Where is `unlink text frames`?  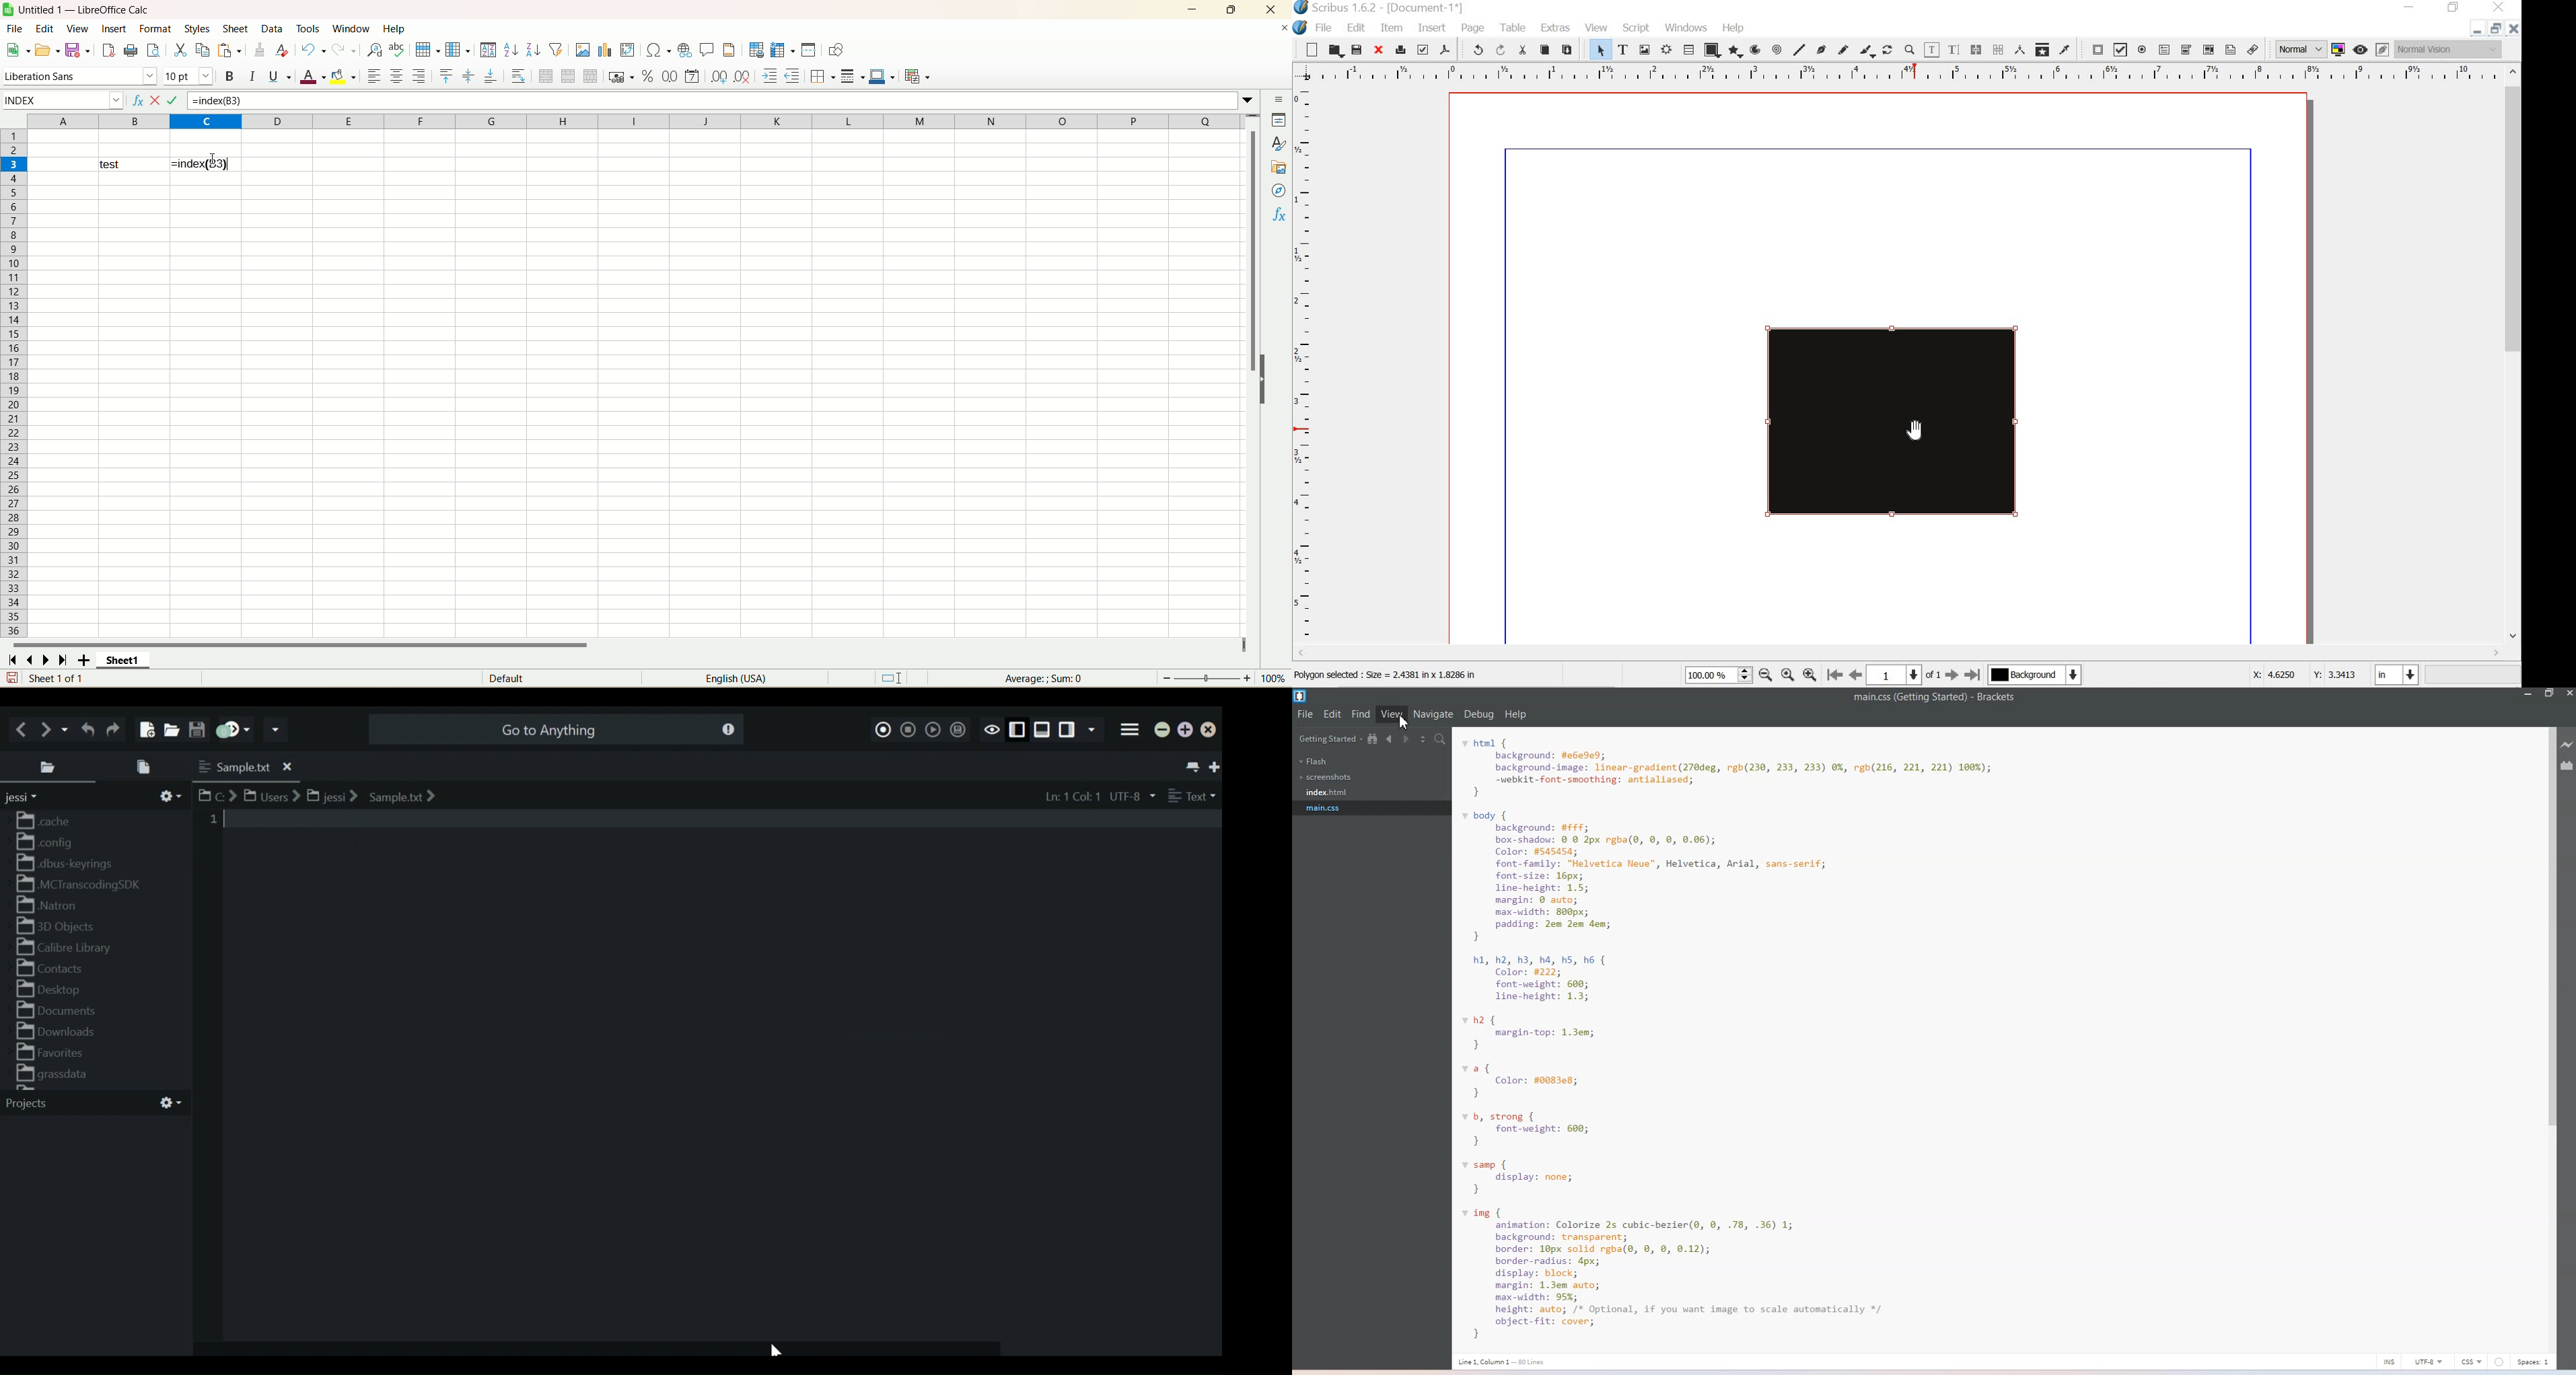 unlink text frames is located at coordinates (1996, 49).